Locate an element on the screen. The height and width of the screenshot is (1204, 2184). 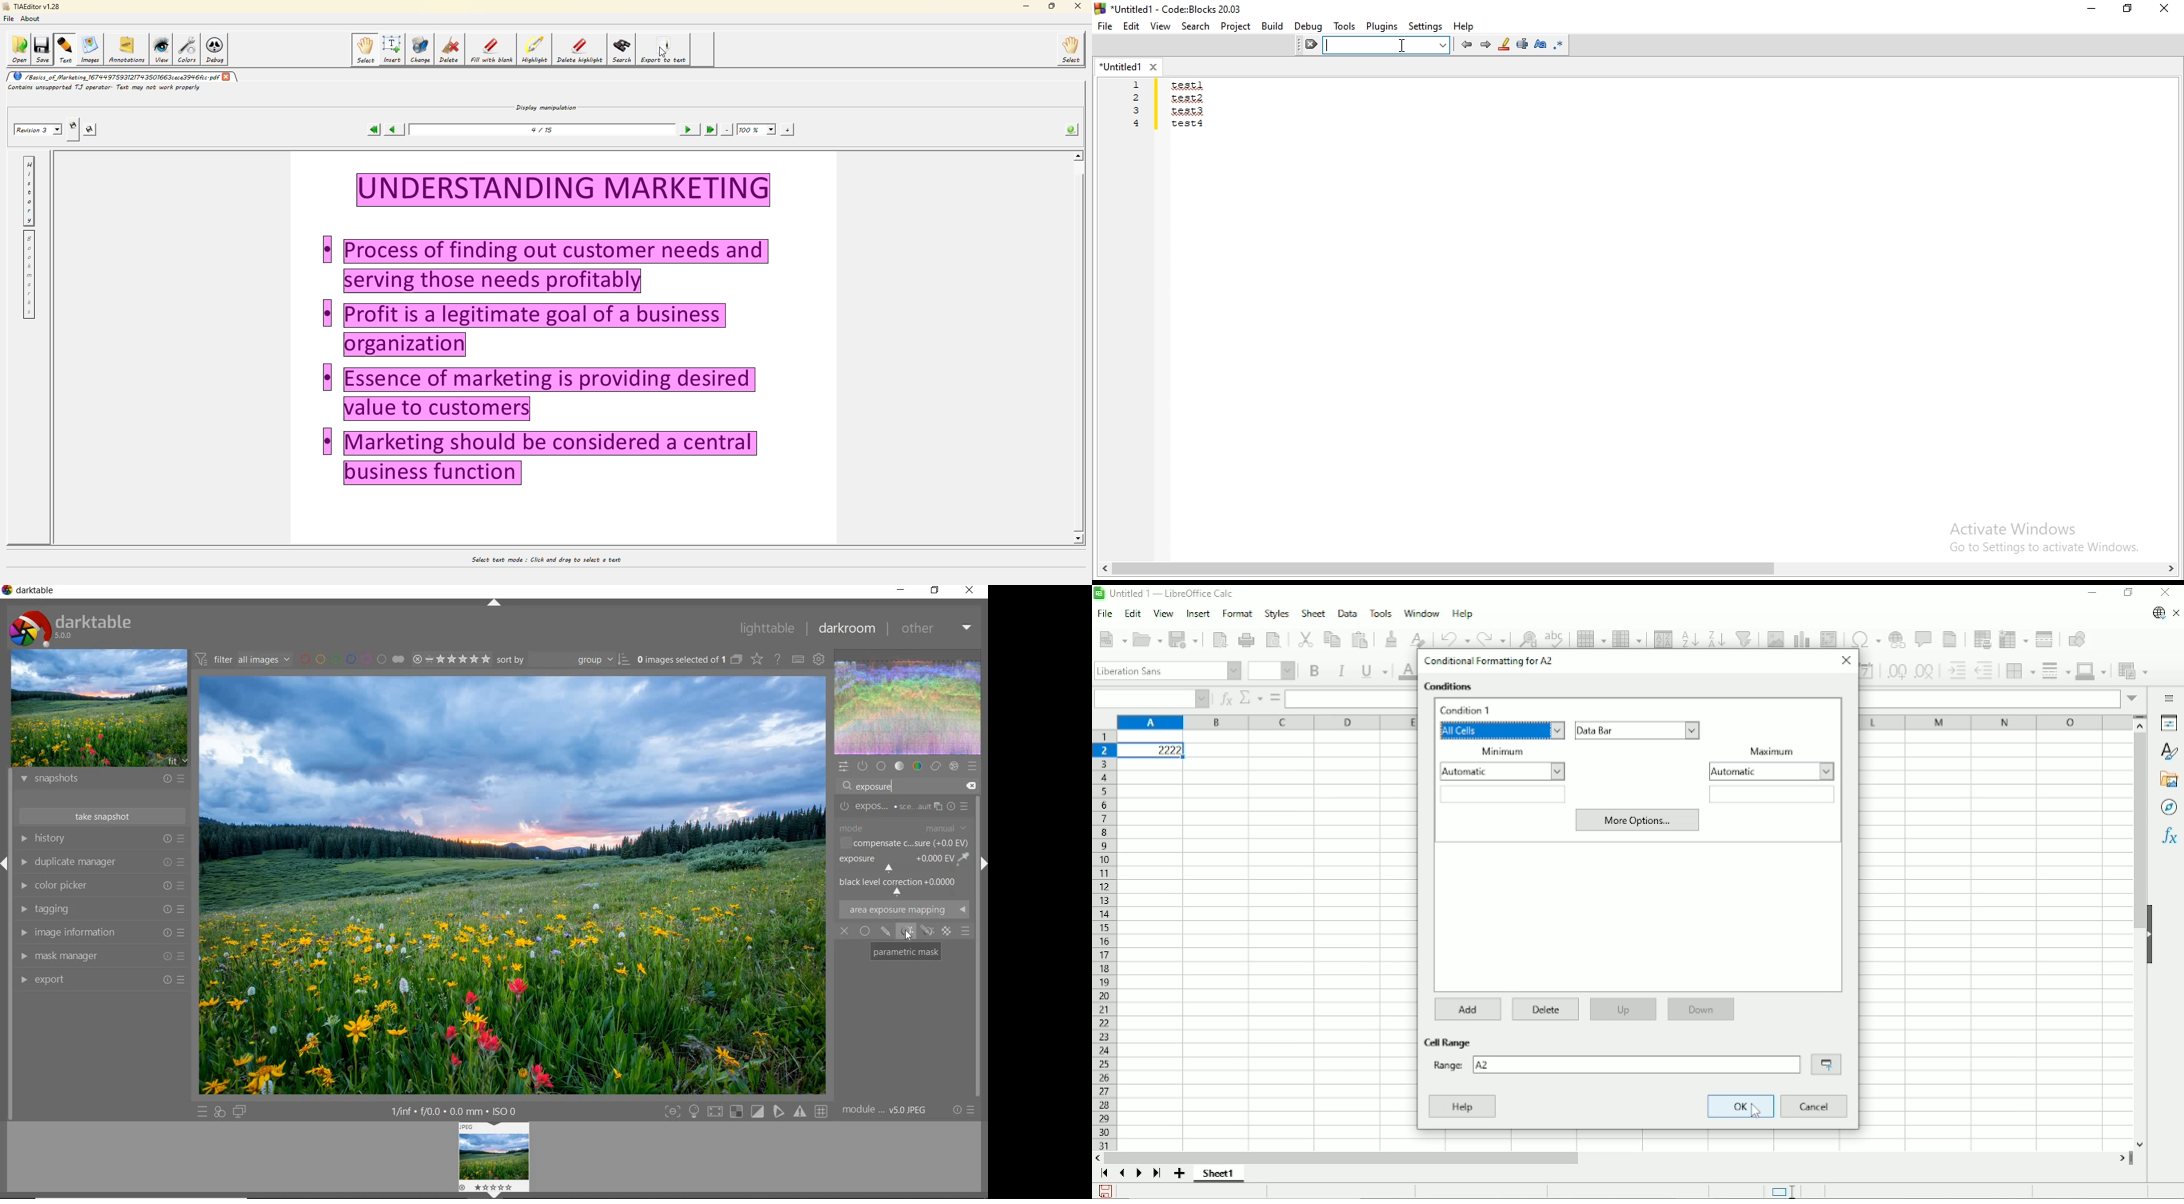
range: A2 is located at coordinates (1616, 1064).